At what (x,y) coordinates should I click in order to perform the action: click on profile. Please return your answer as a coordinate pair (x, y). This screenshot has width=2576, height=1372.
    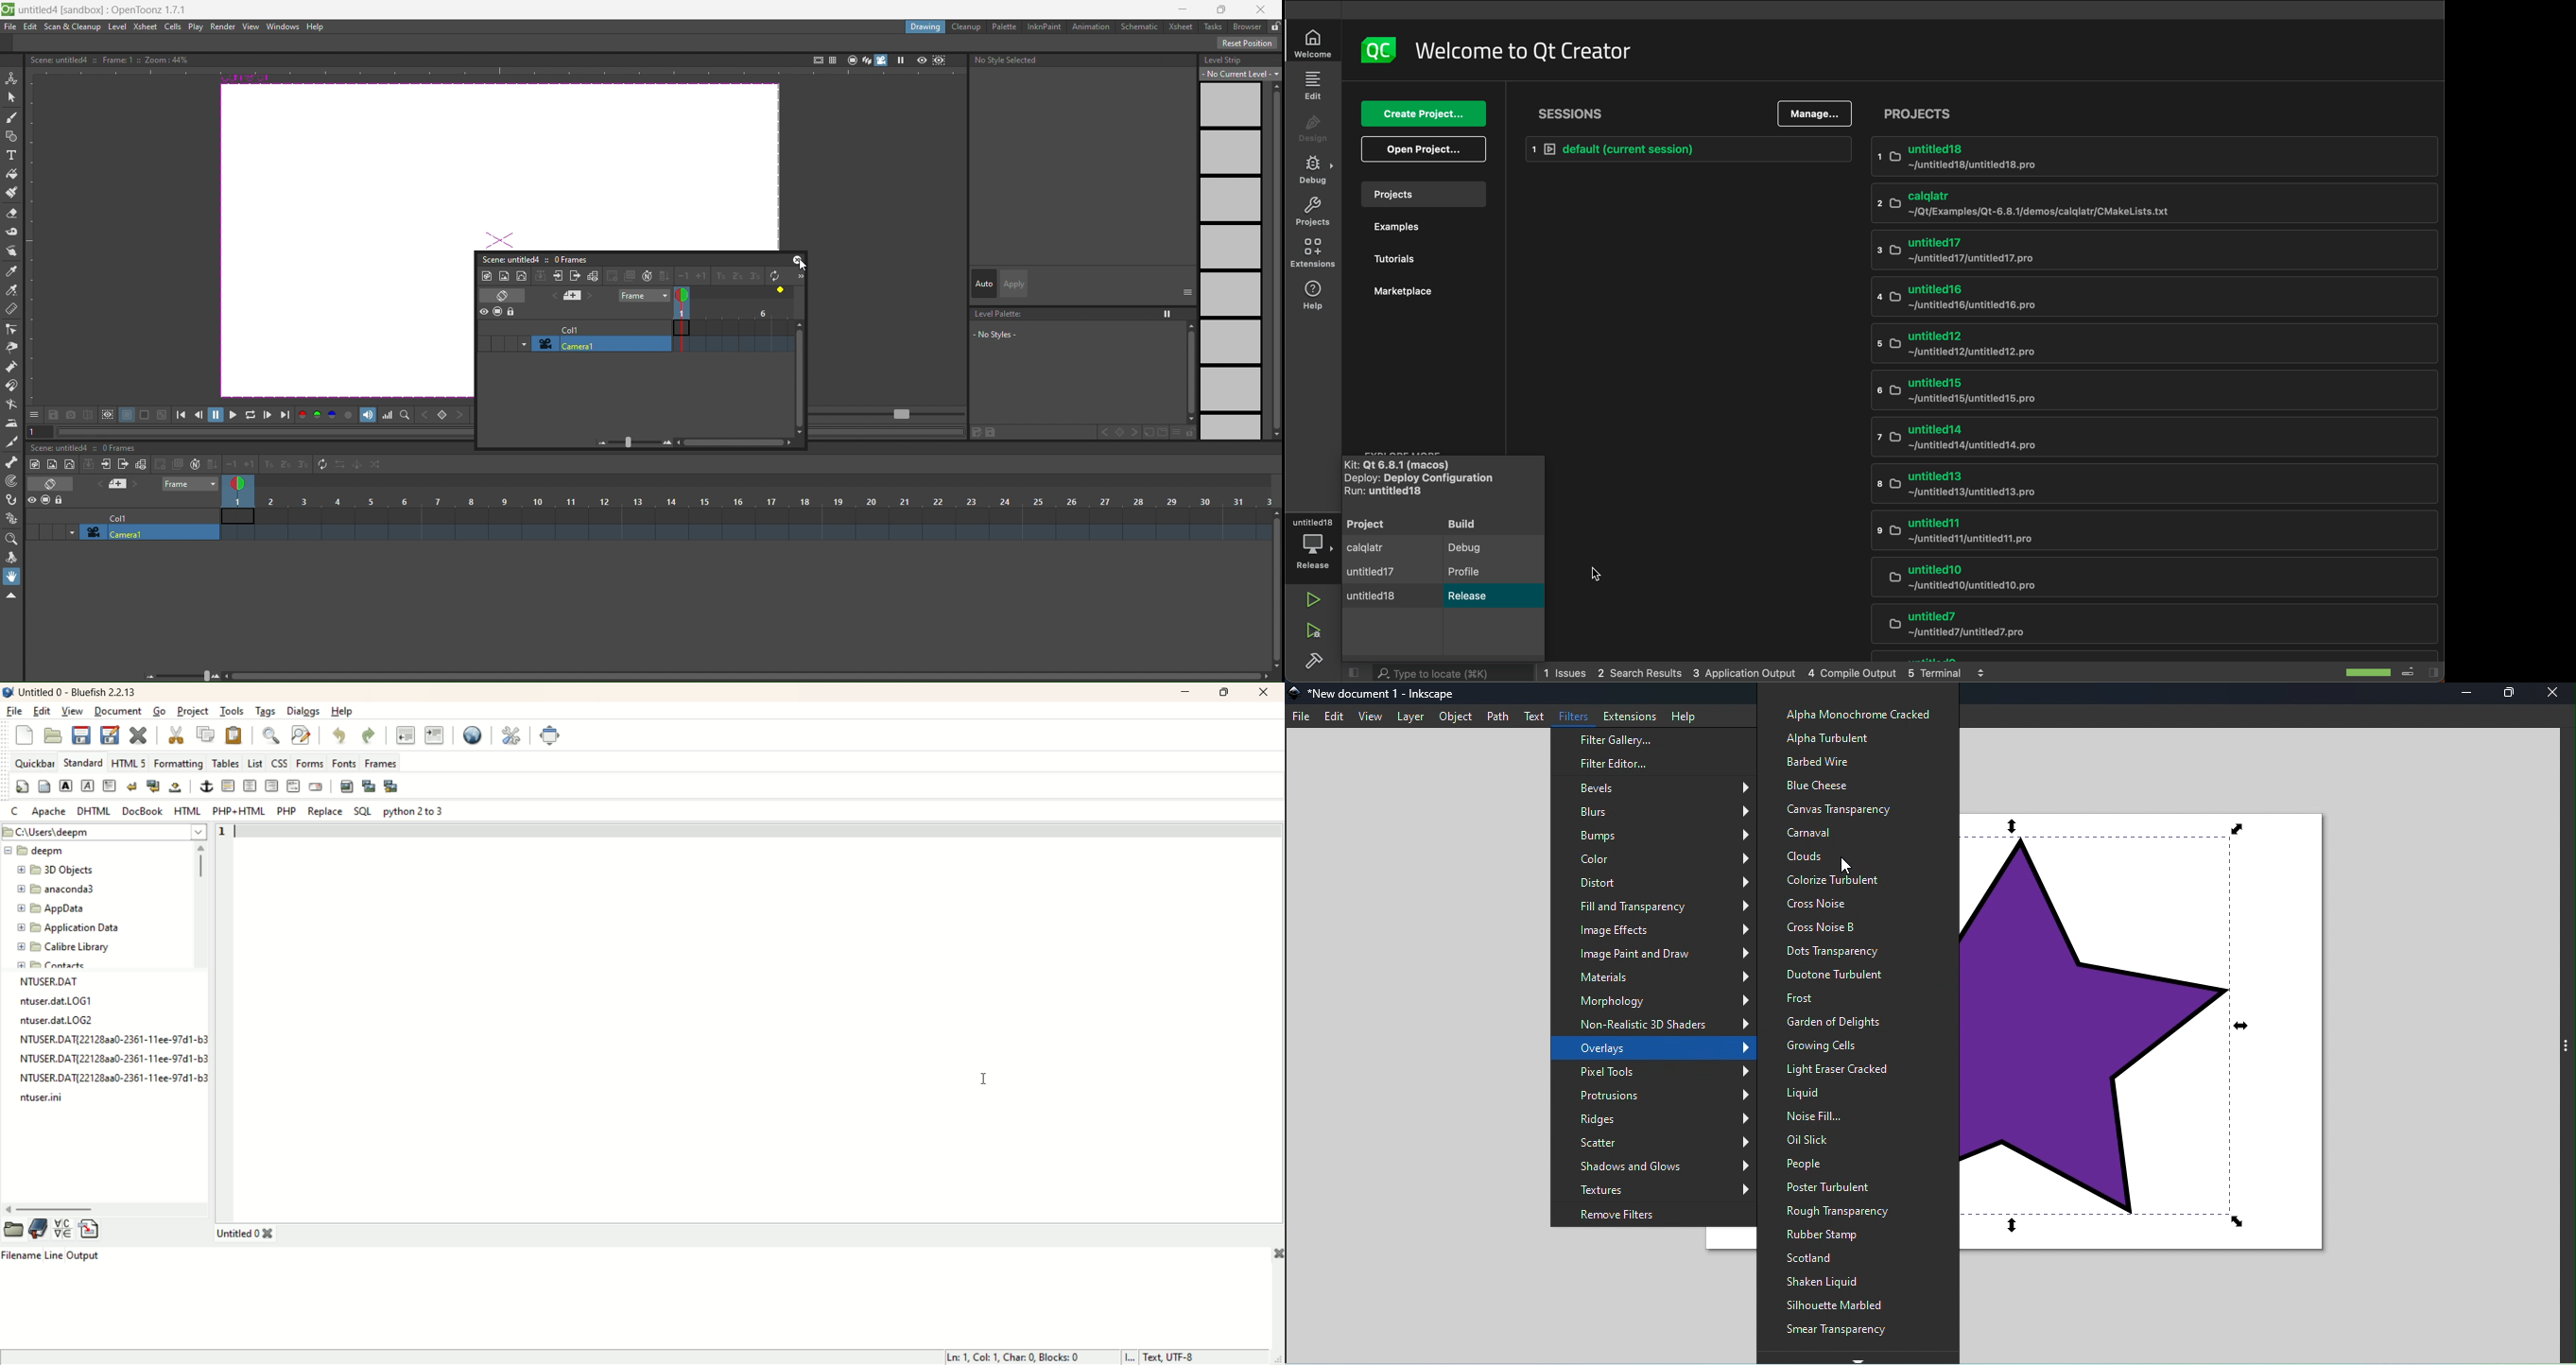
    Looking at the image, I should click on (1482, 573).